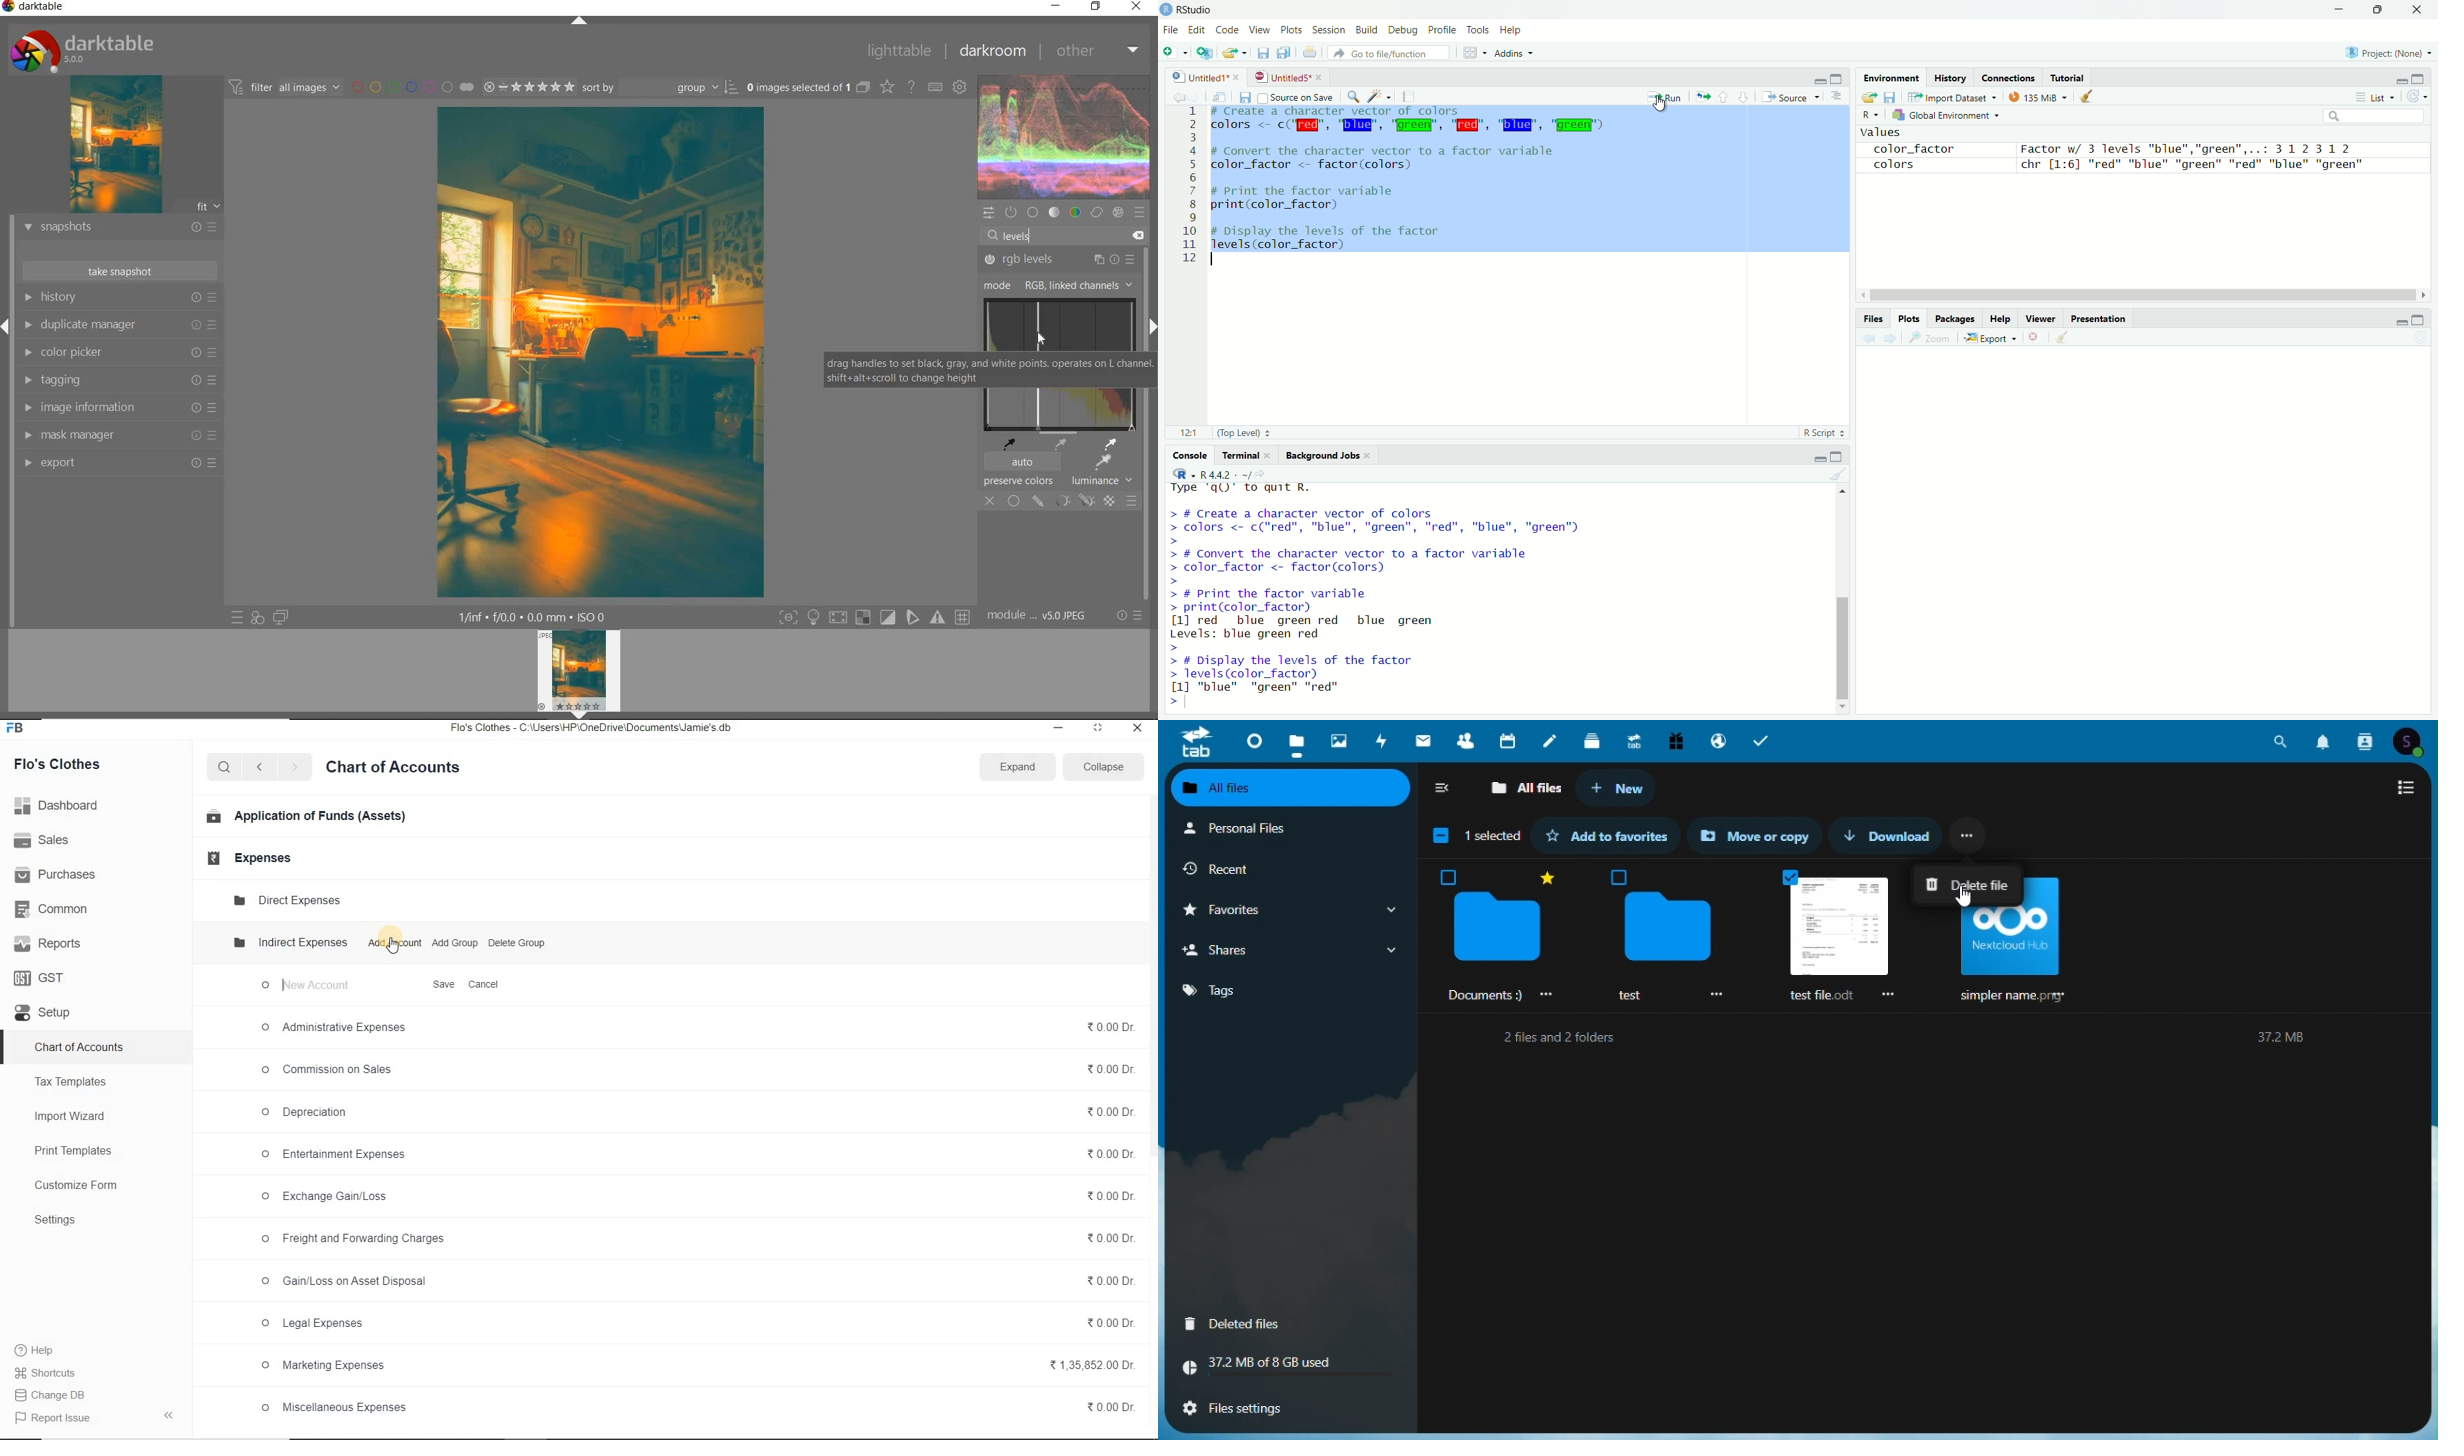 The height and width of the screenshot is (1456, 2464). I want to click on profile, so click(1441, 30).